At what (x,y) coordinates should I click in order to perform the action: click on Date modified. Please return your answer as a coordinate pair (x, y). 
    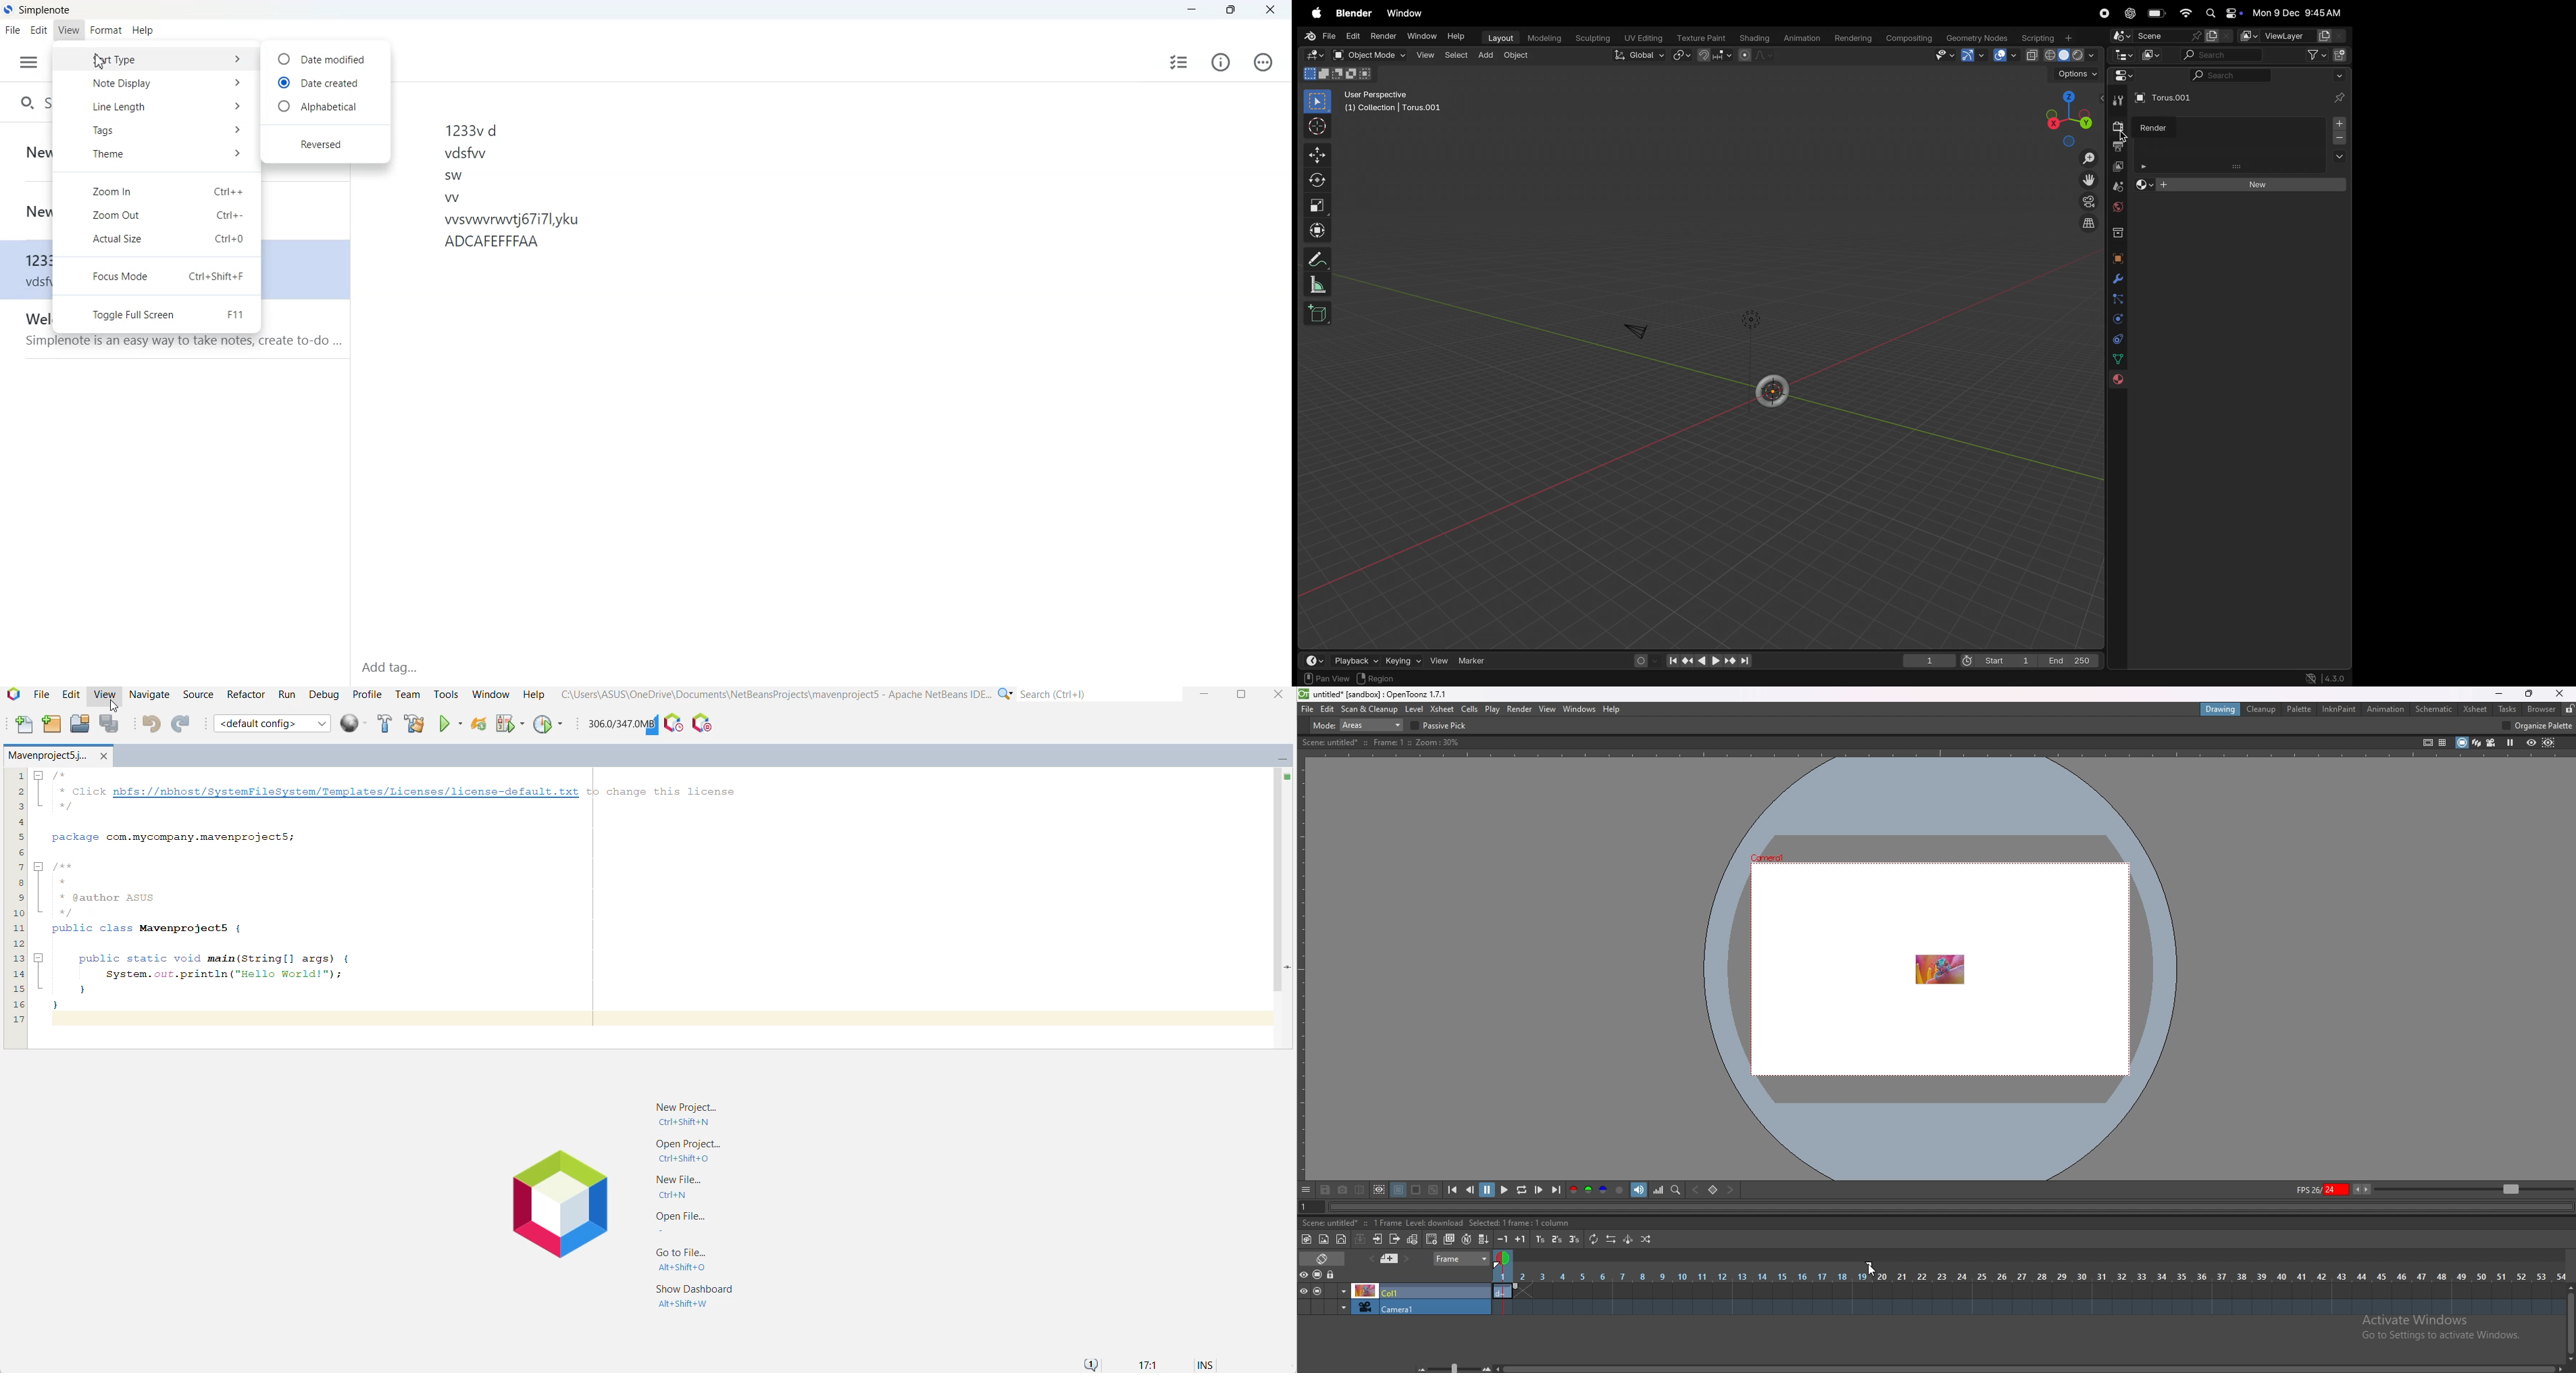
    Looking at the image, I should click on (324, 59).